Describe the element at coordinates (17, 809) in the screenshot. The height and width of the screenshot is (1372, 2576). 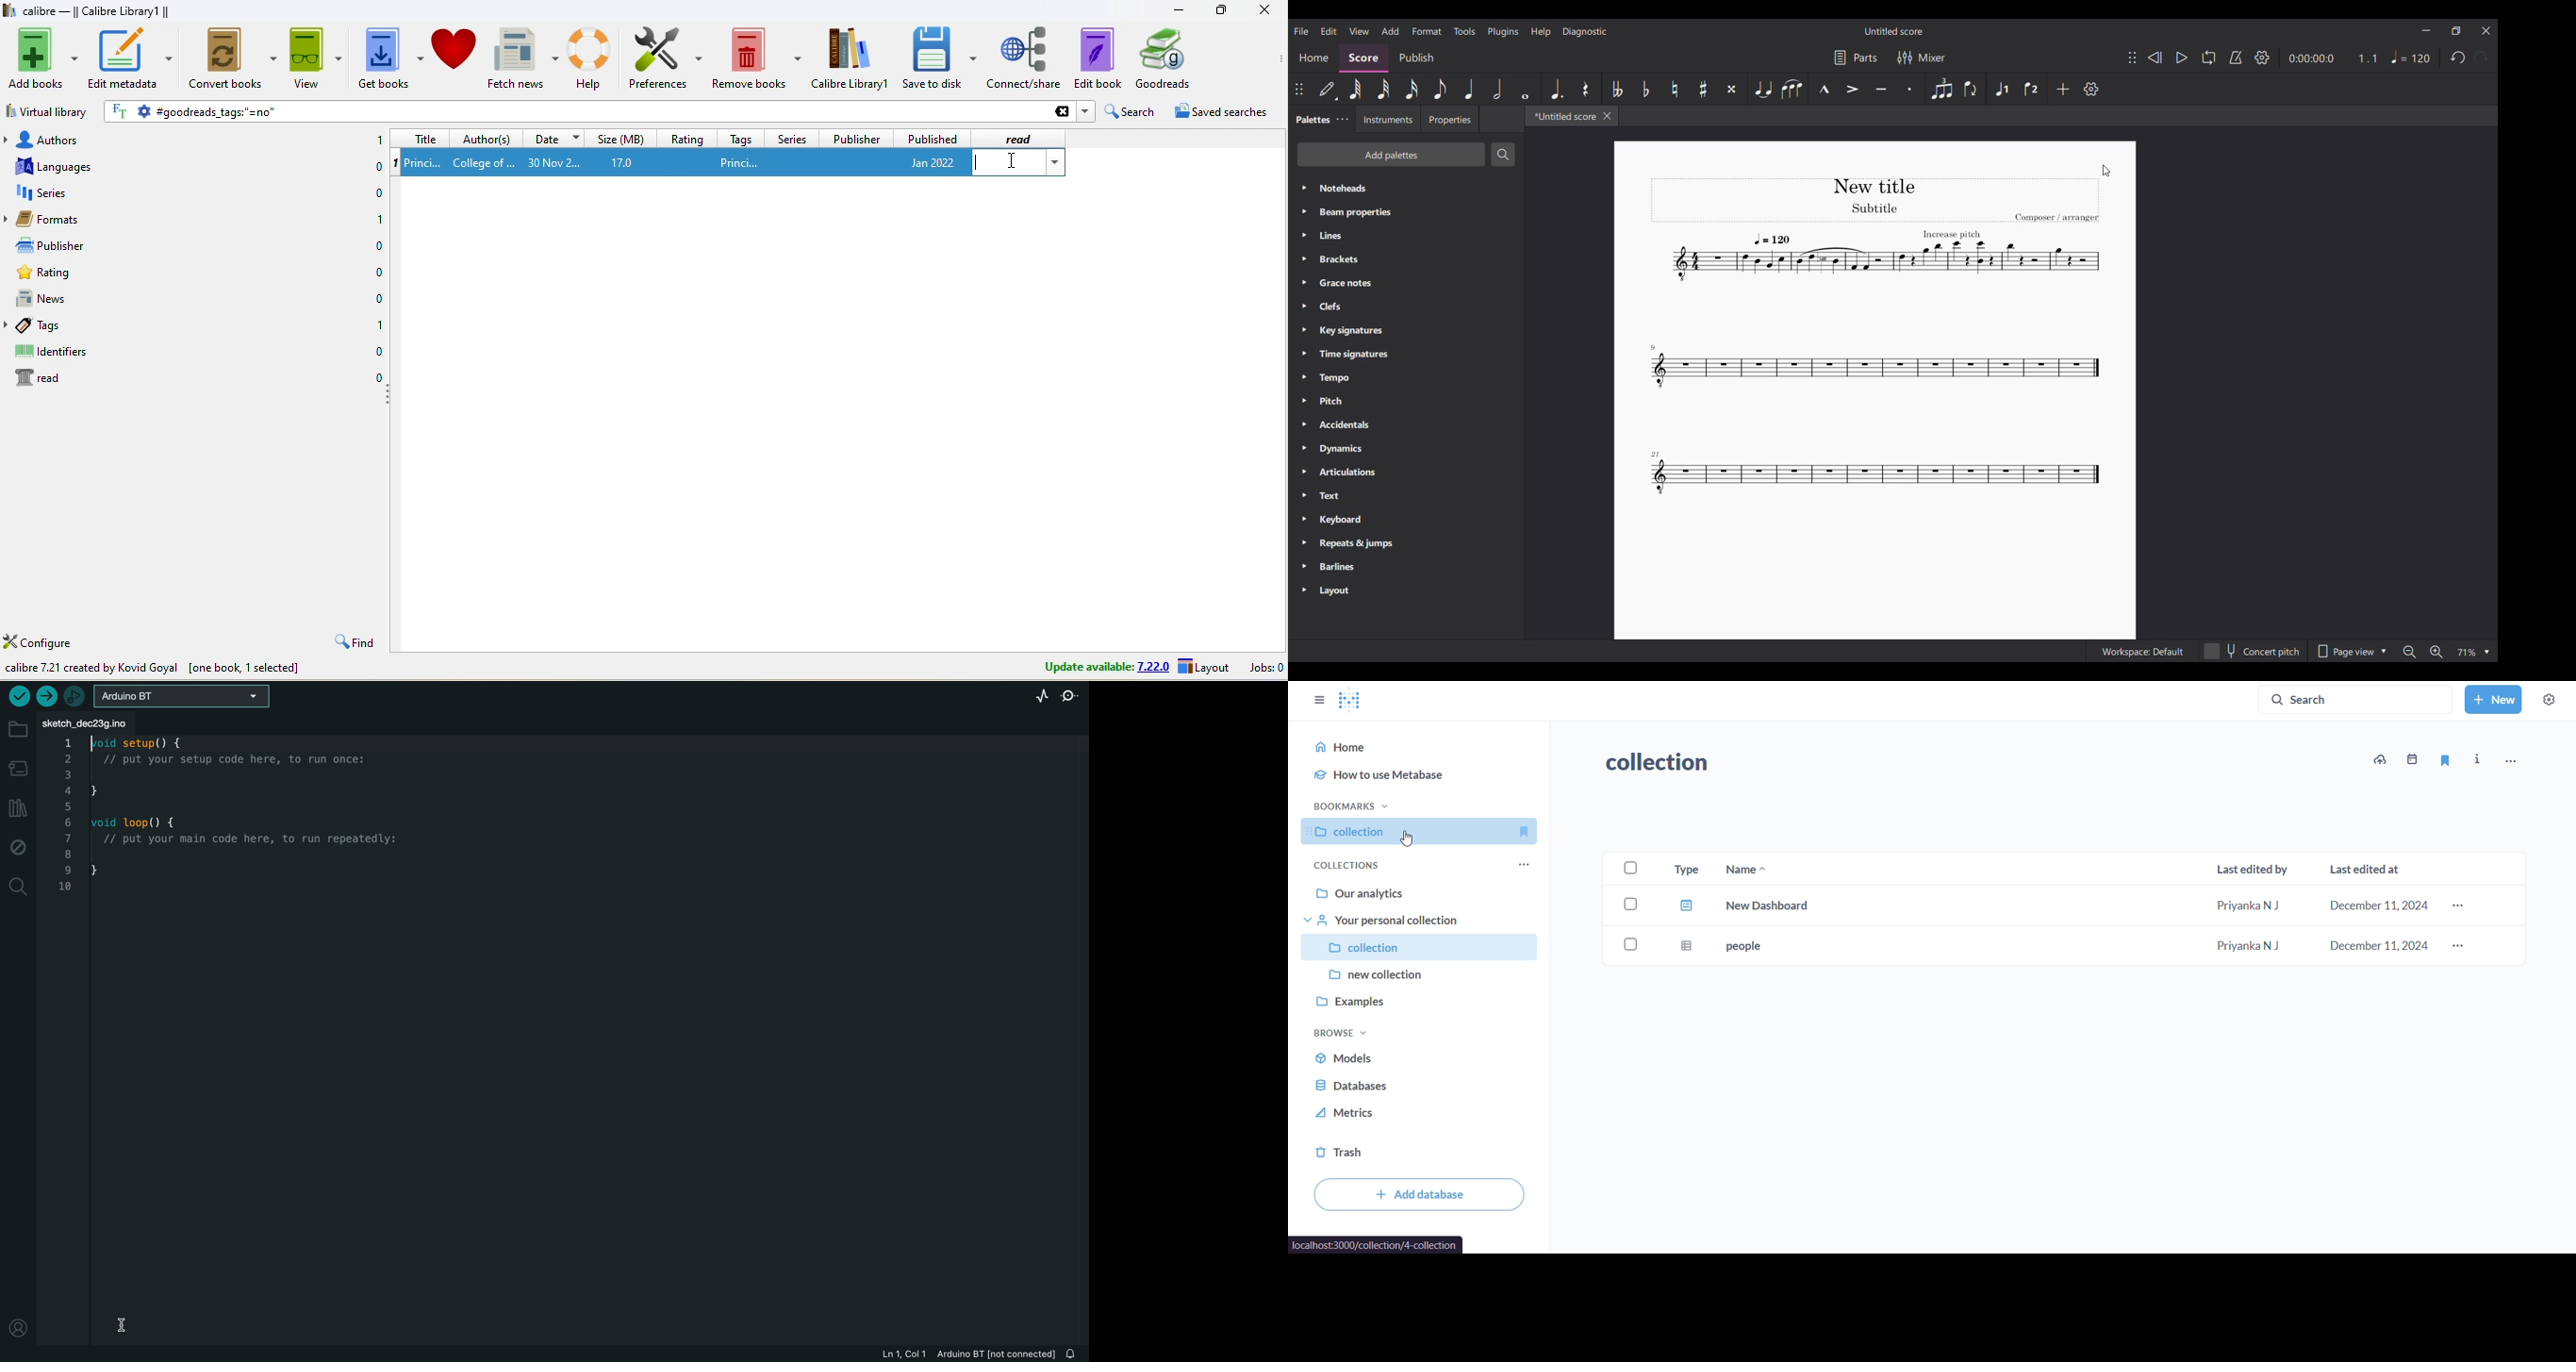
I see `library manager` at that location.